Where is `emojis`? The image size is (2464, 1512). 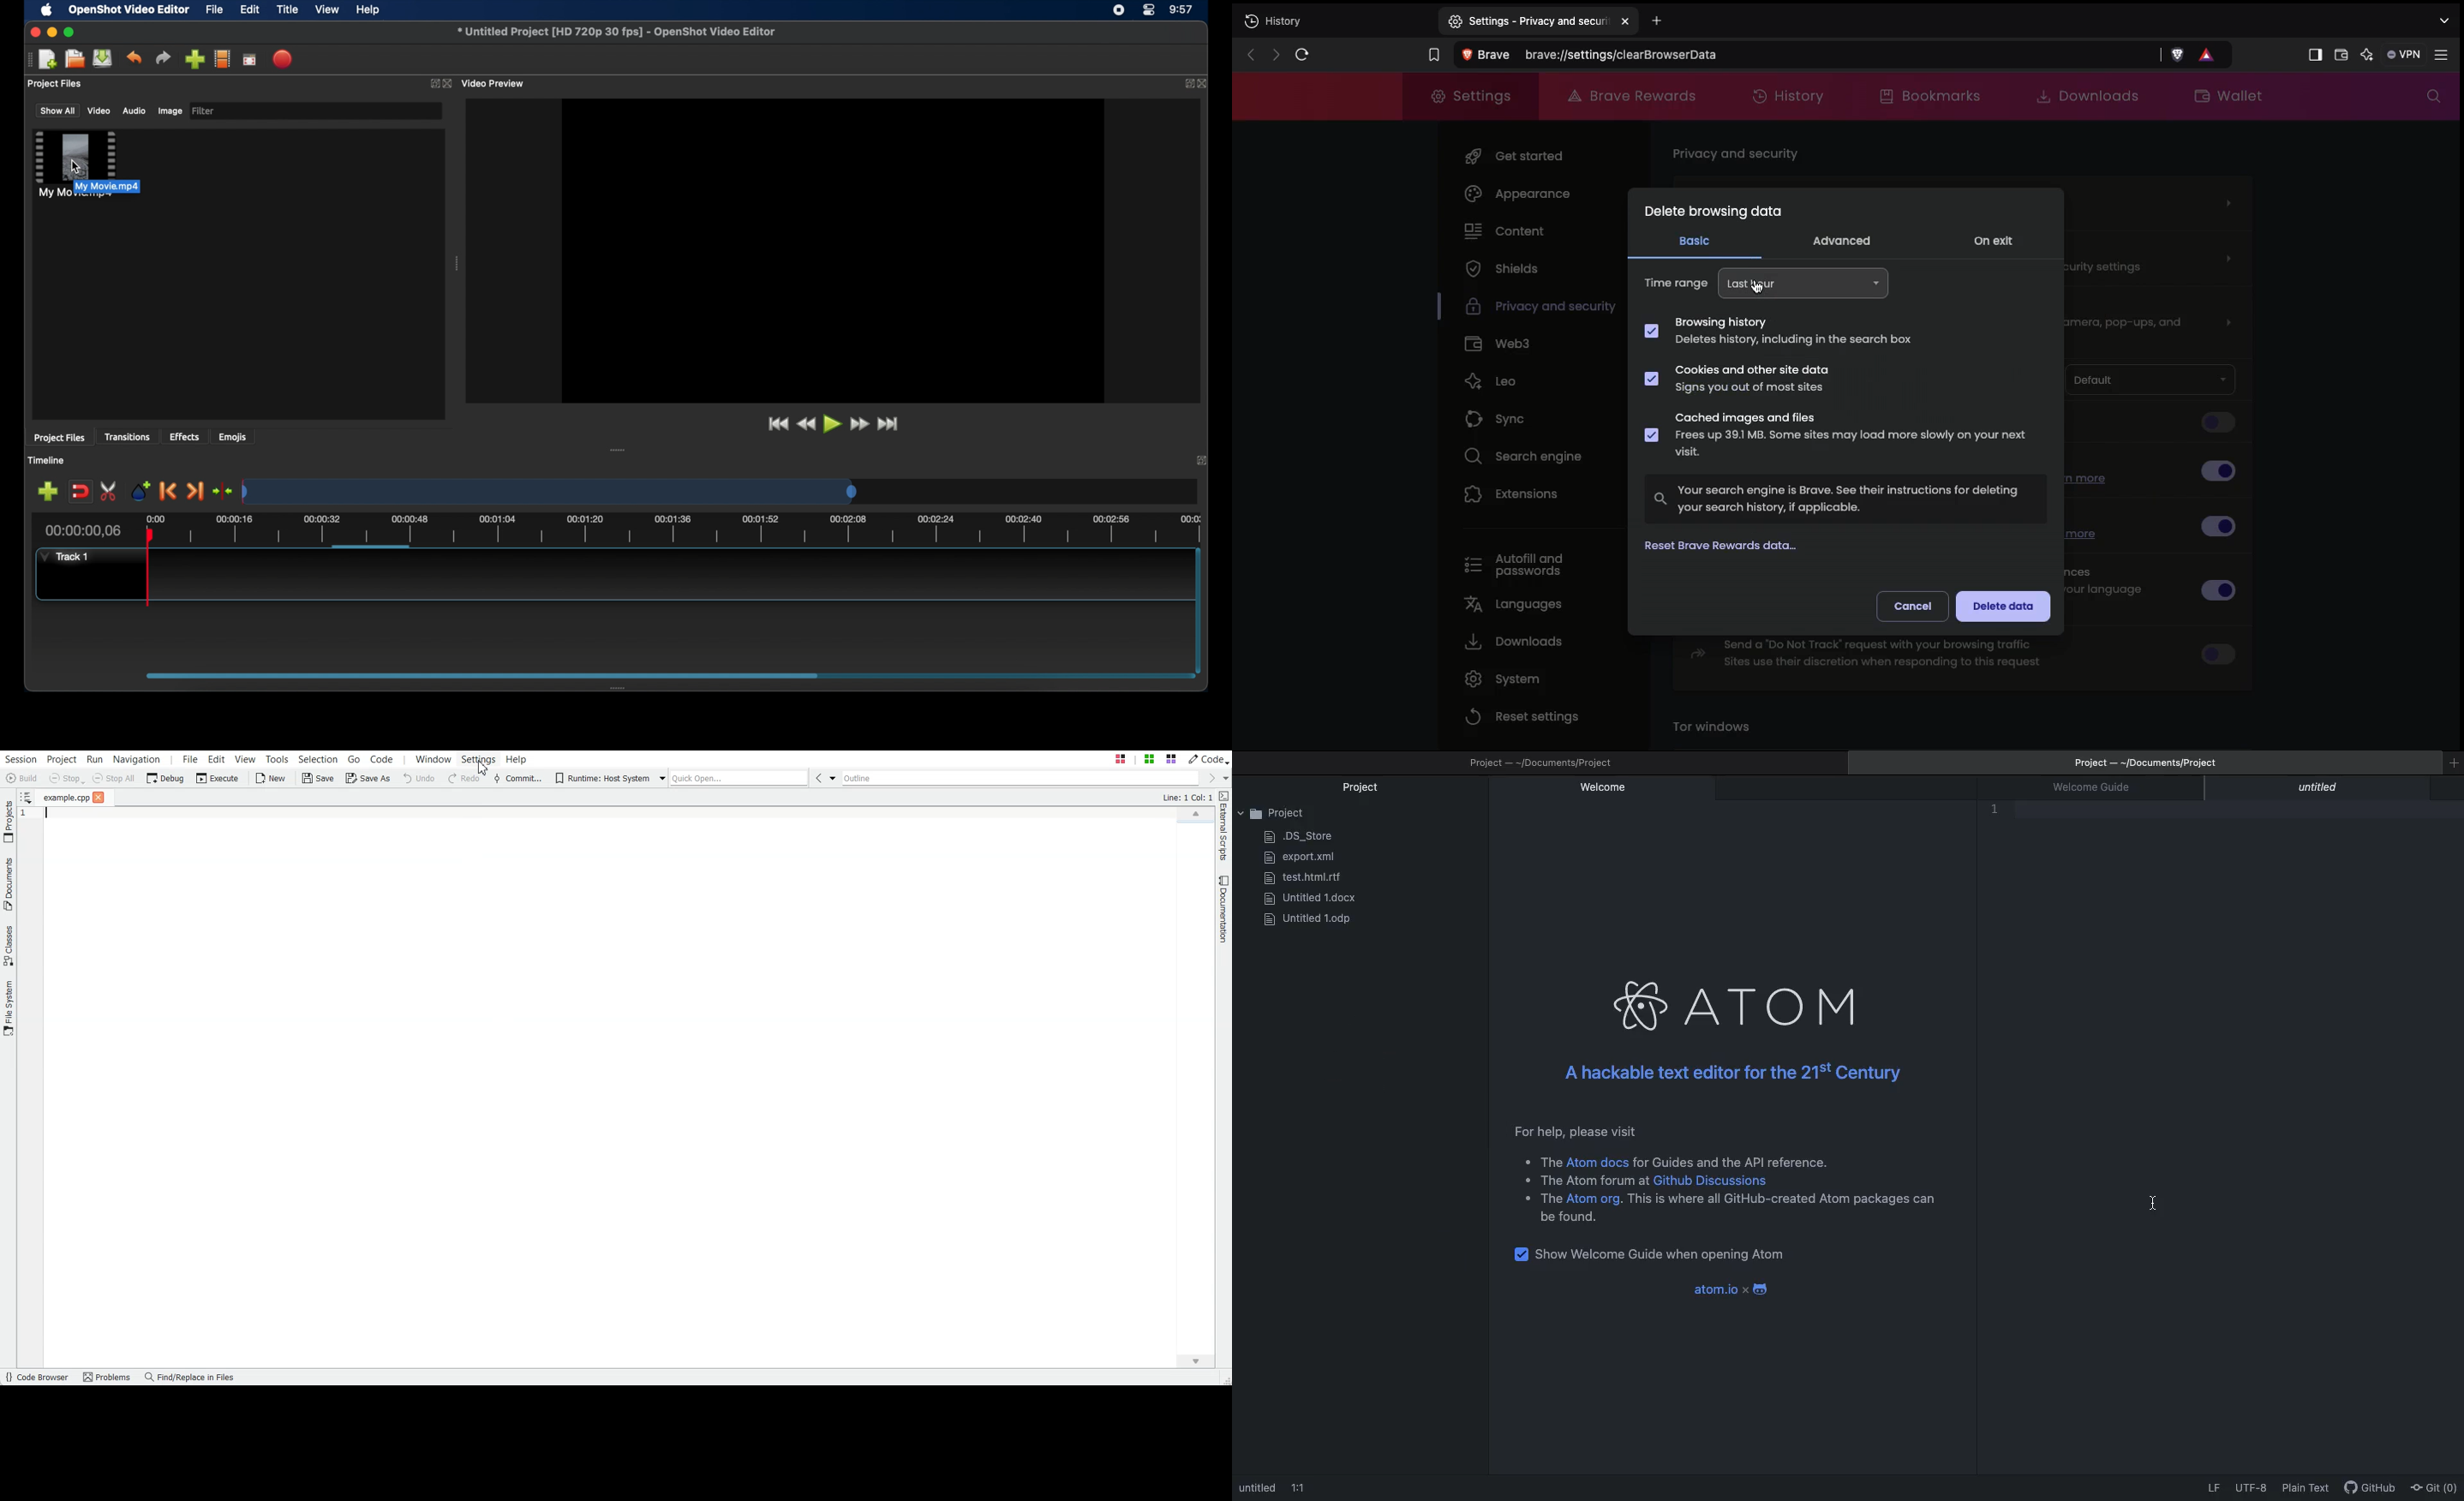 emojis is located at coordinates (233, 437).